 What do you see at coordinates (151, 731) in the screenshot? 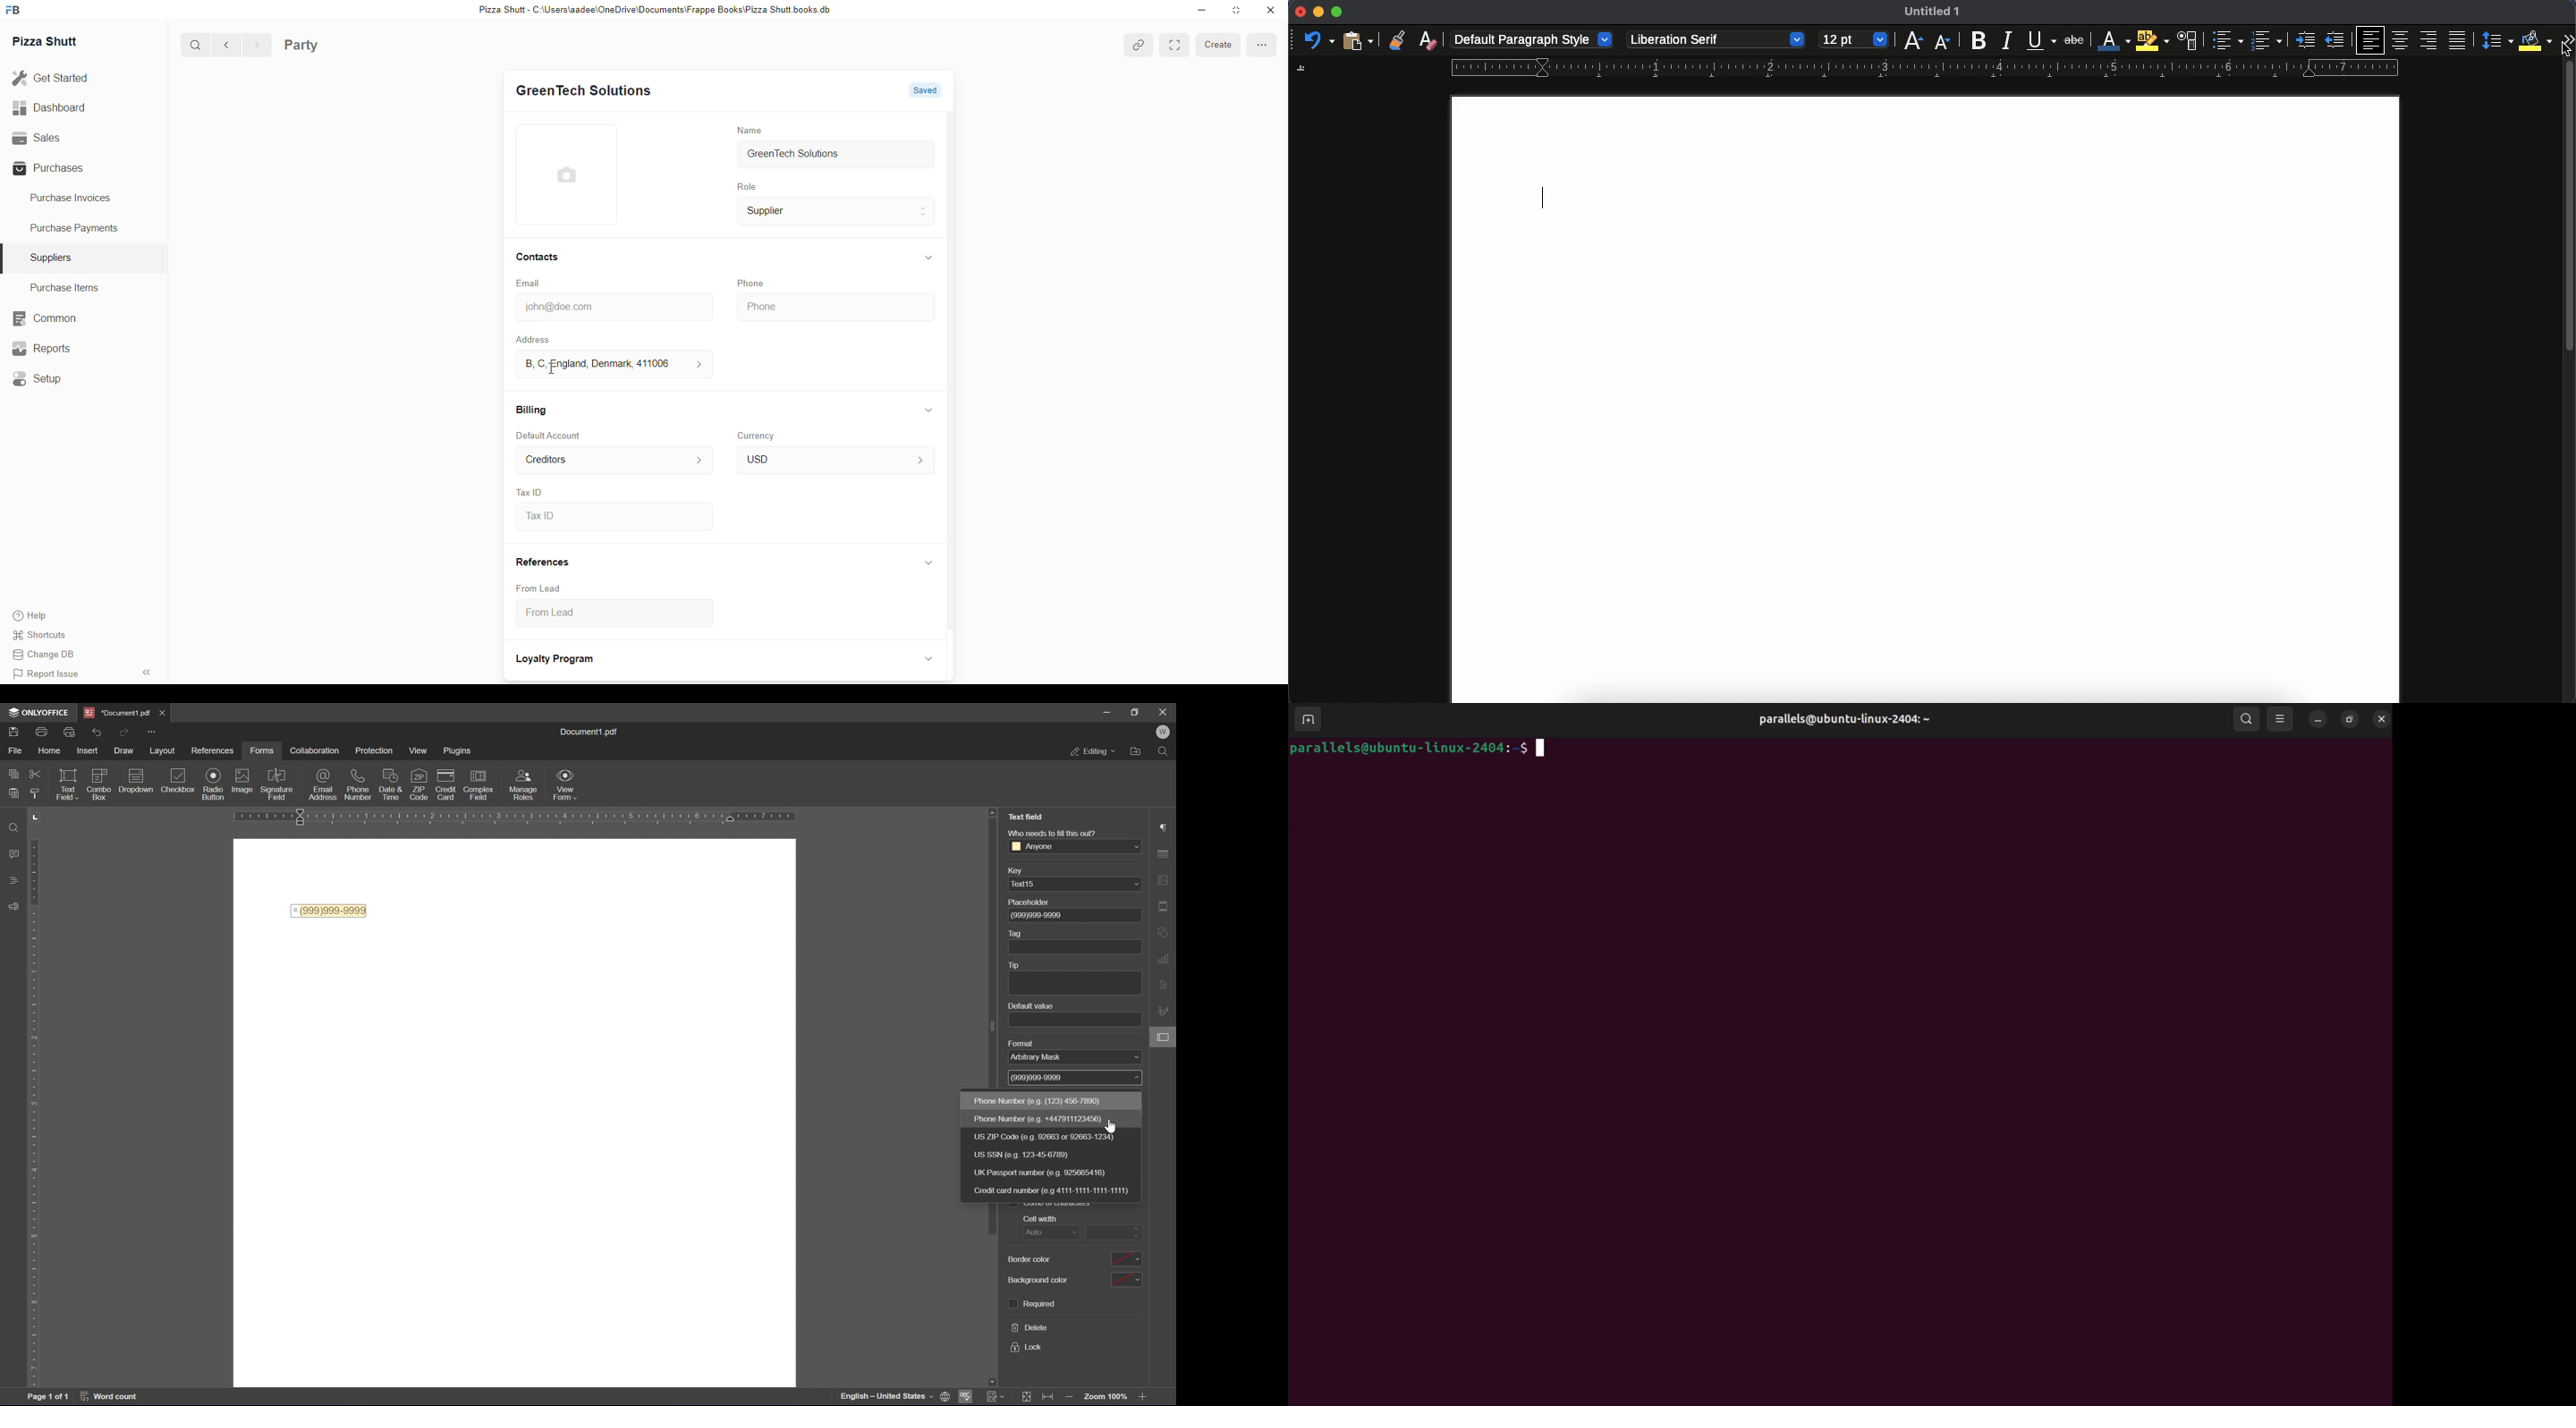
I see `customize quick access toolbar` at bounding box center [151, 731].